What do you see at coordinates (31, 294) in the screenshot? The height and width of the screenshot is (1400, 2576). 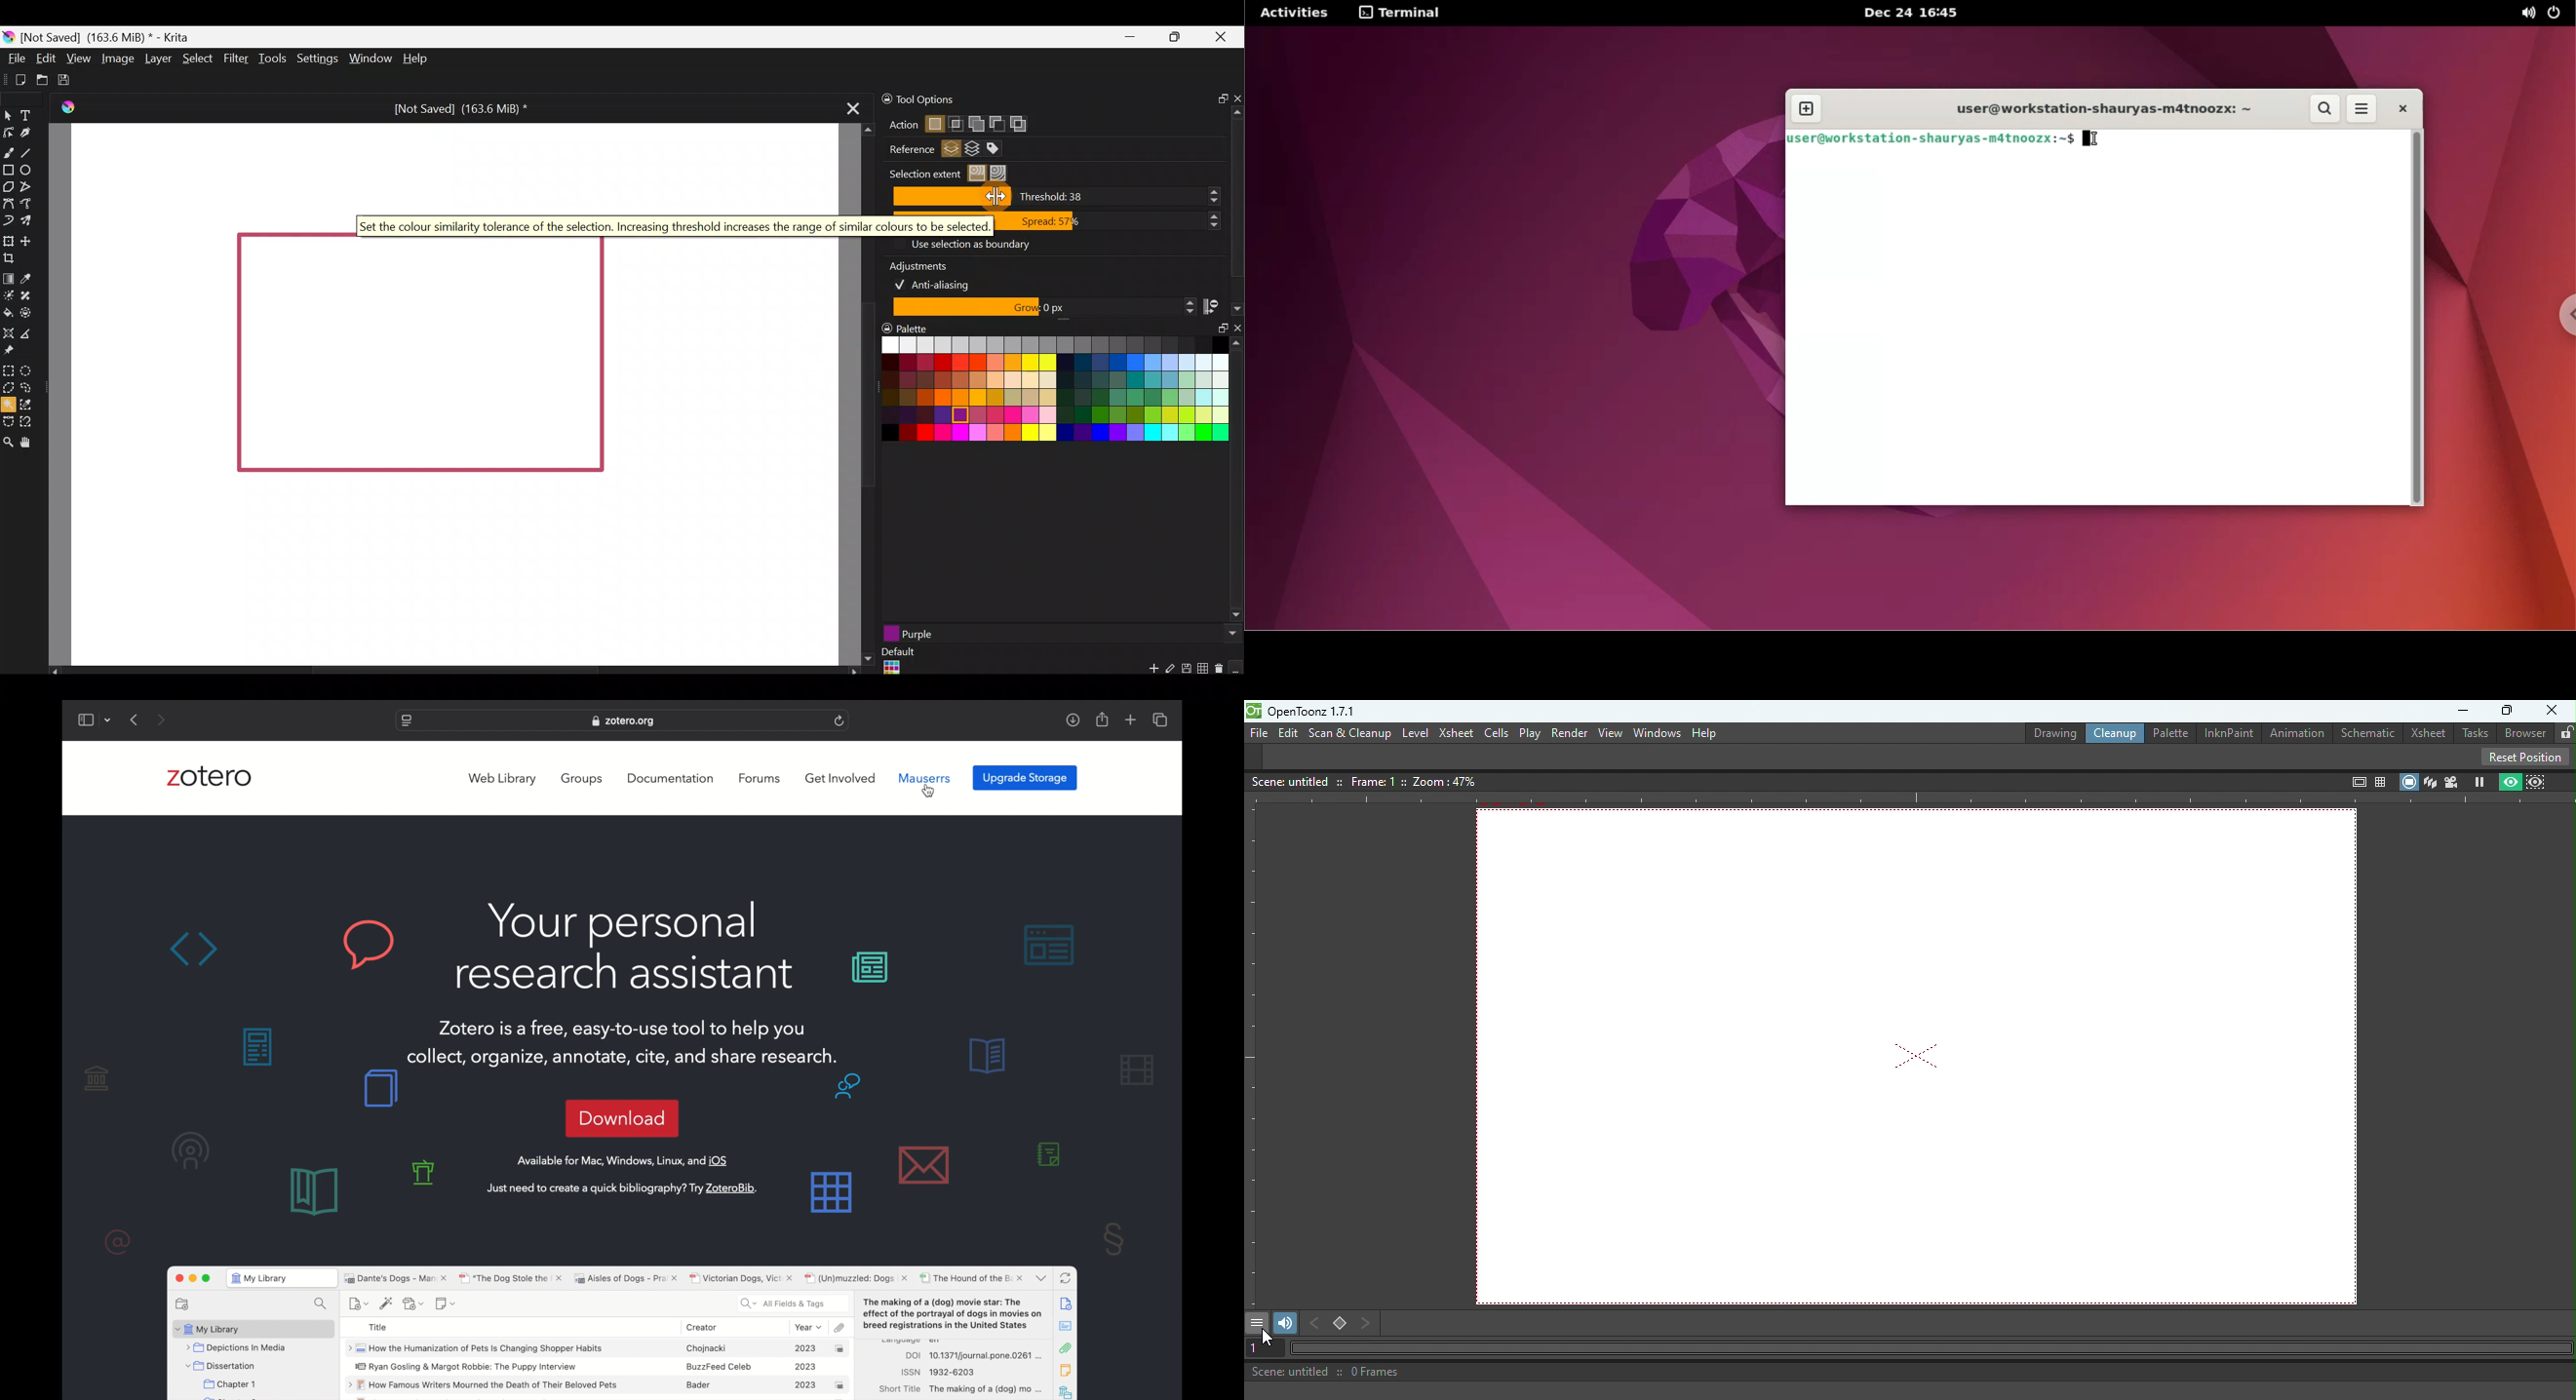 I see `Smart patch tool` at bounding box center [31, 294].